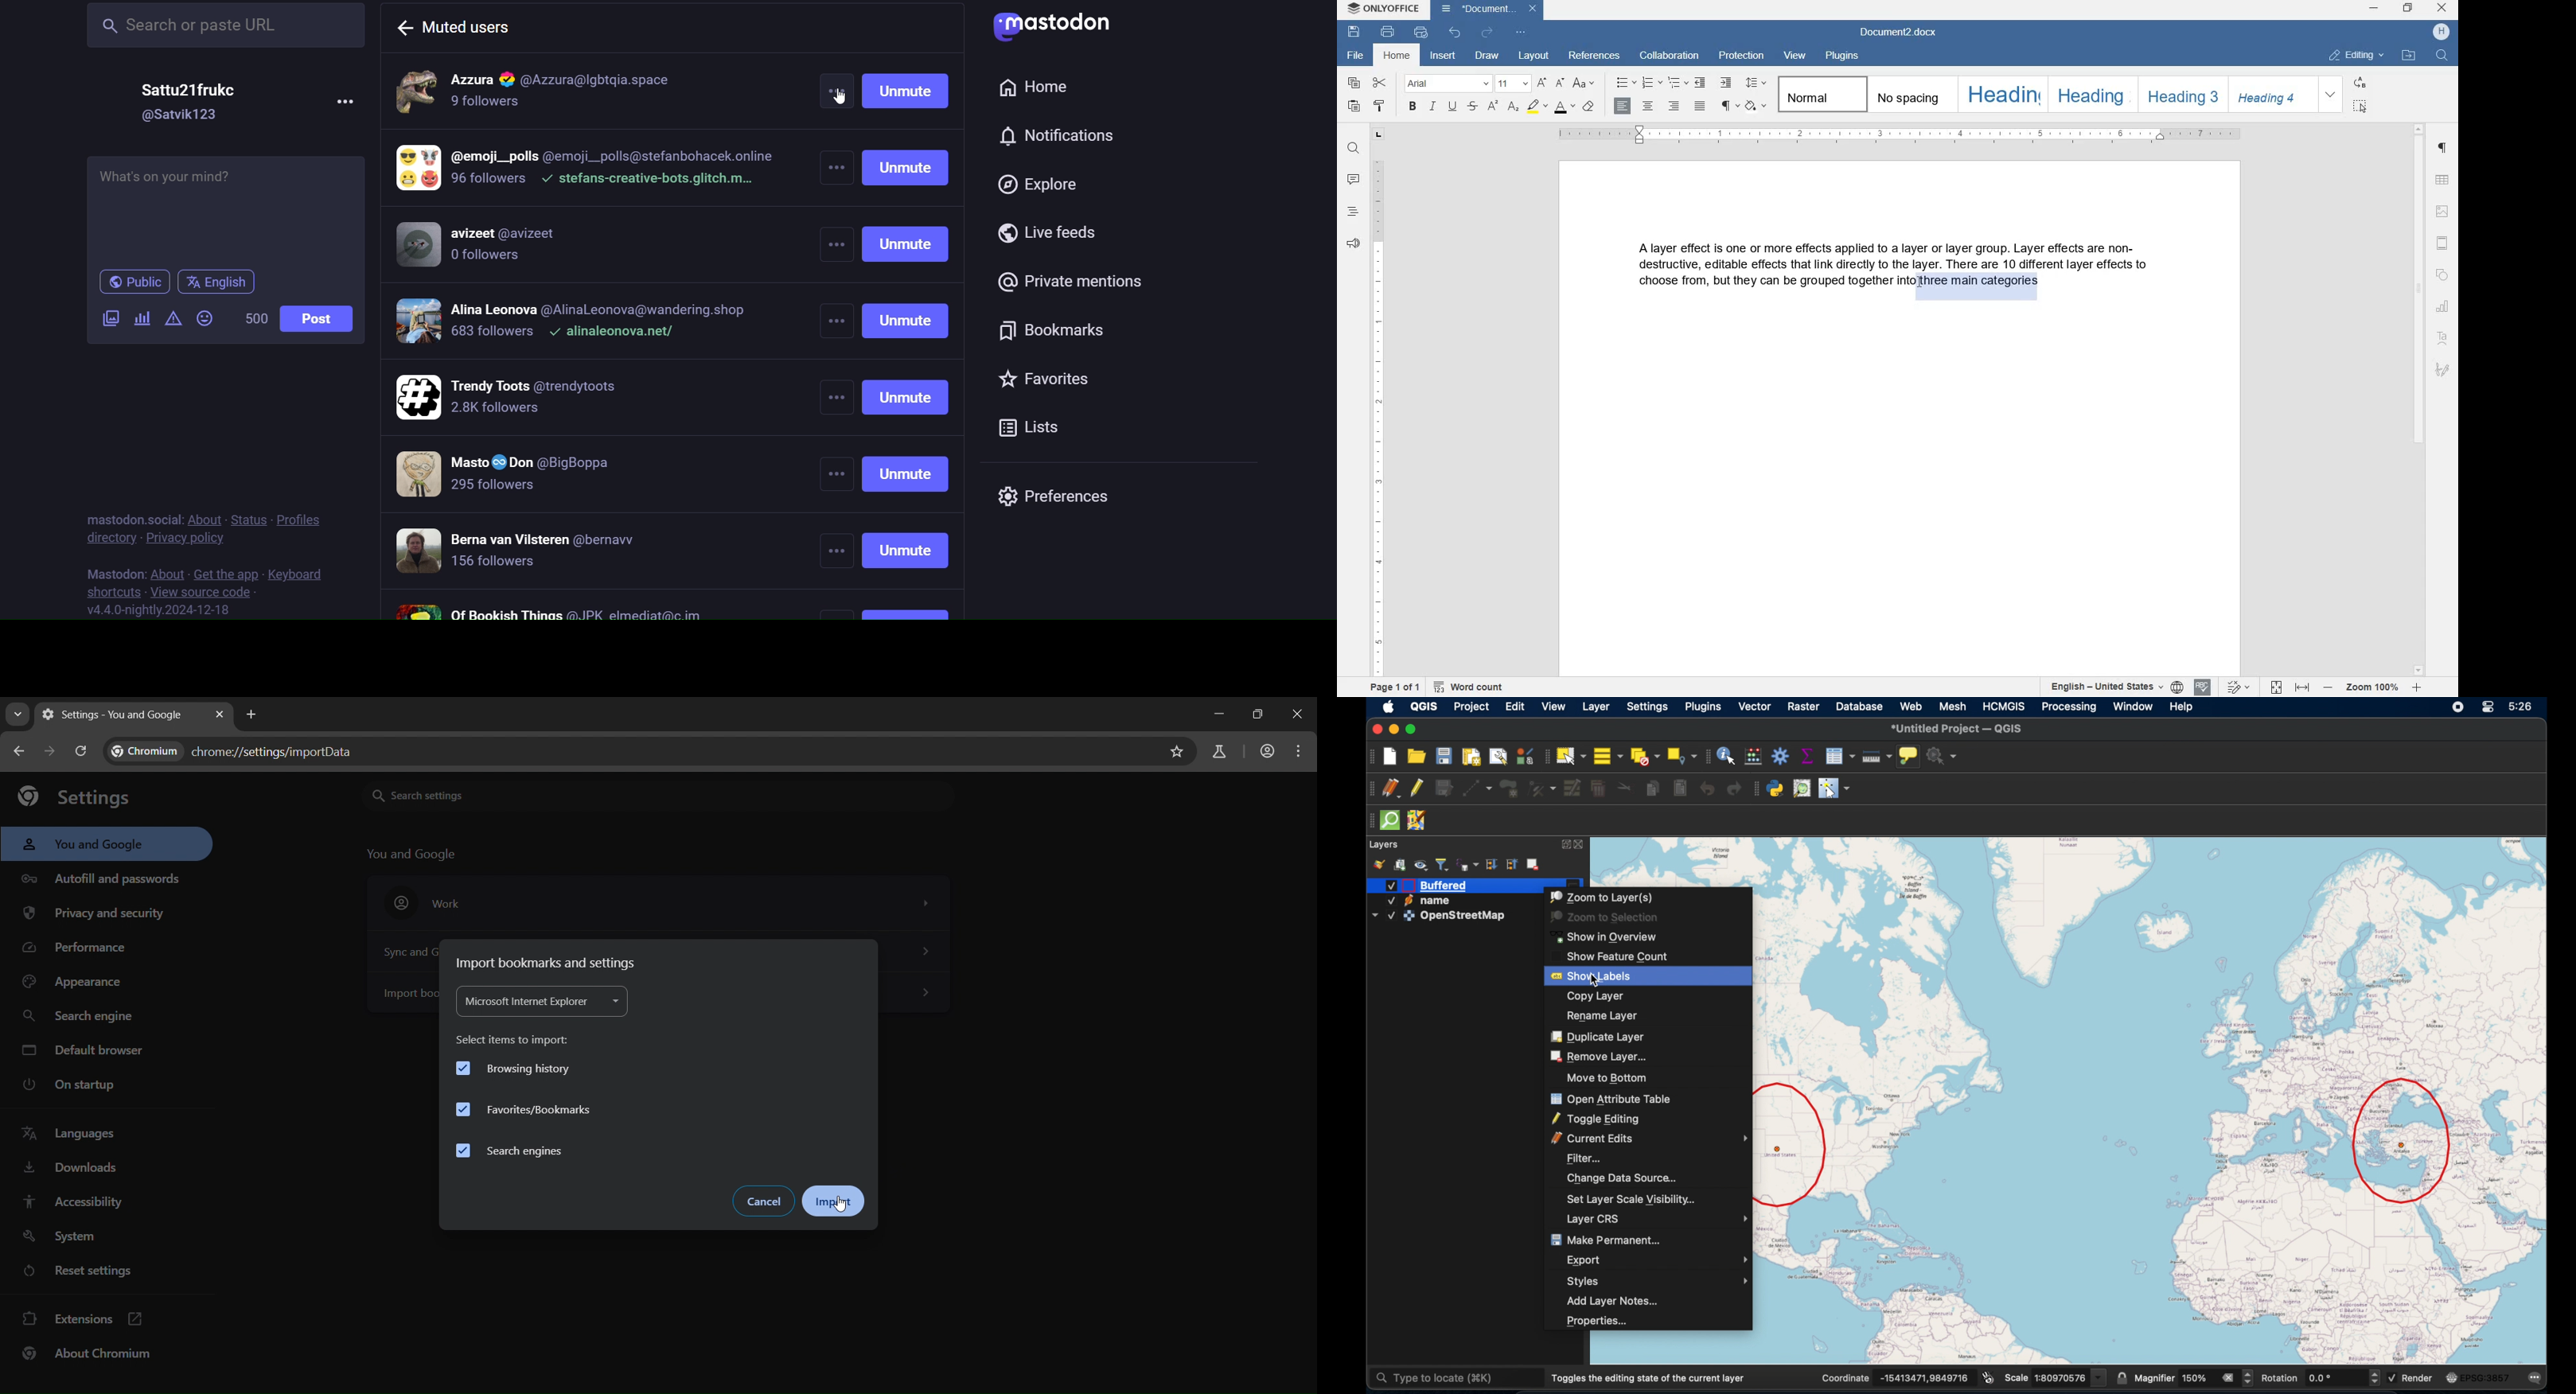 The height and width of the screenshot is (1400, 2576). I want to click on source code, so click(205, 593).